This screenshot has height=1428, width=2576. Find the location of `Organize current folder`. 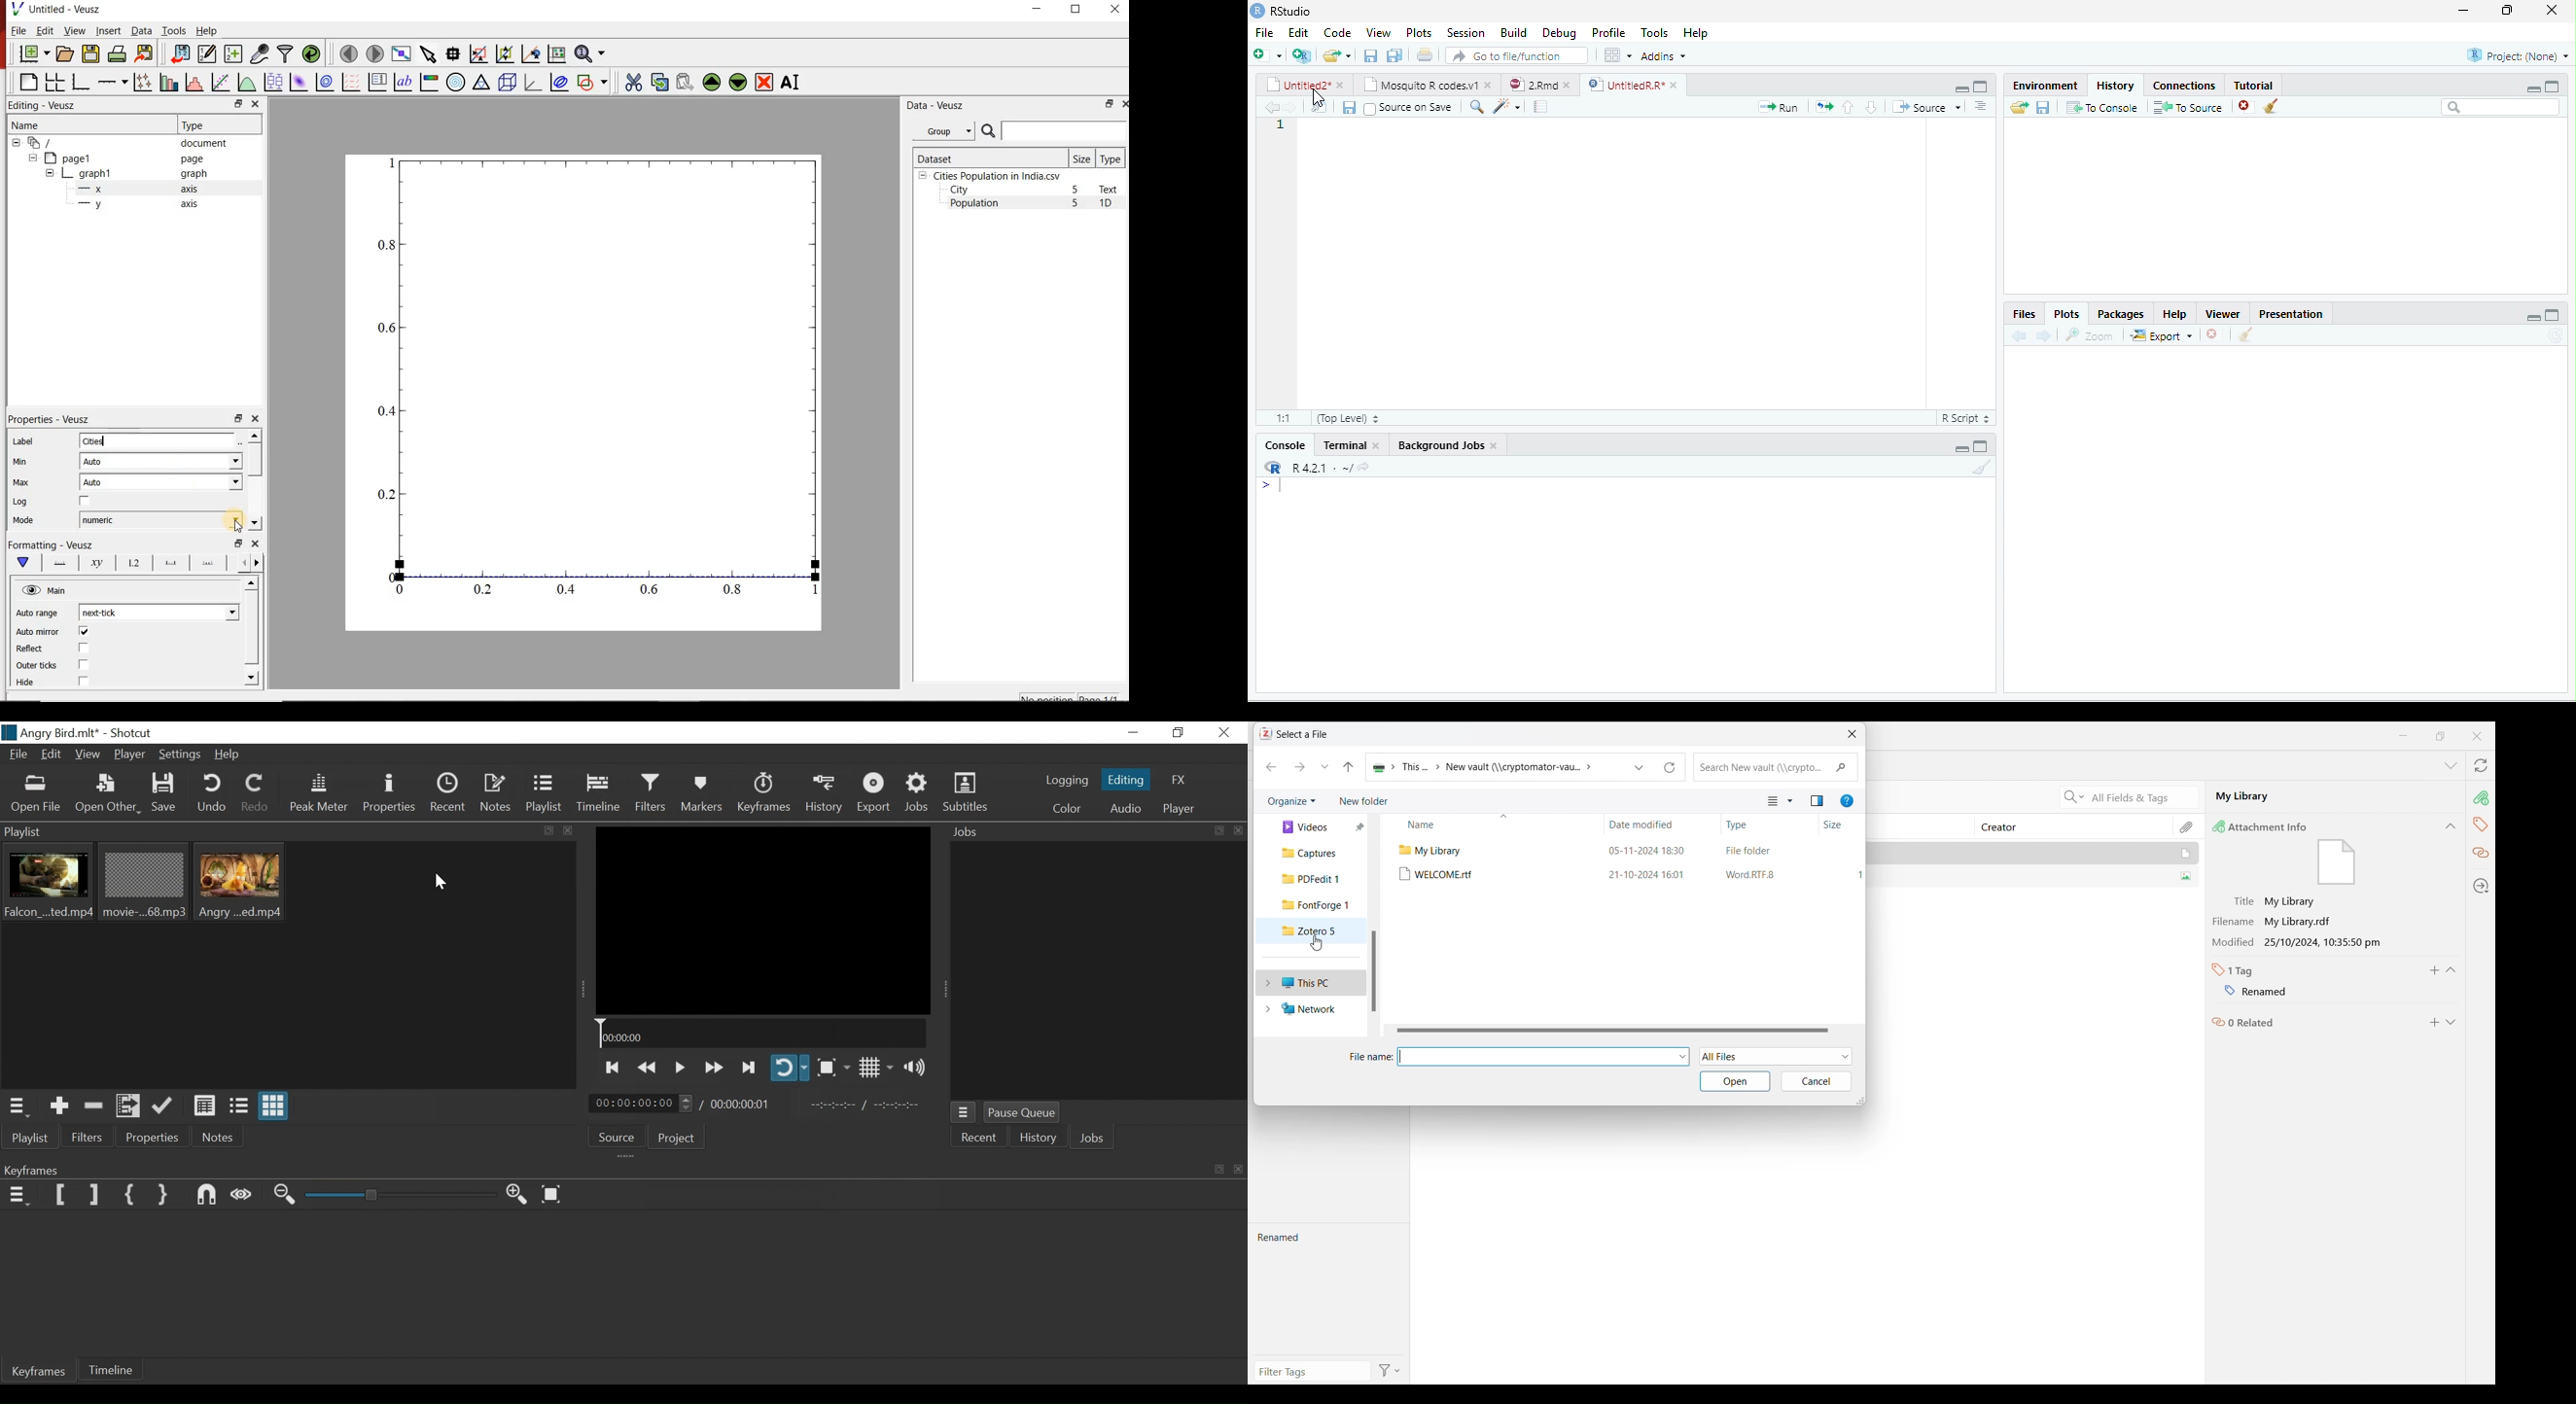

Organize current folder is located at coordinates (1292, 802).